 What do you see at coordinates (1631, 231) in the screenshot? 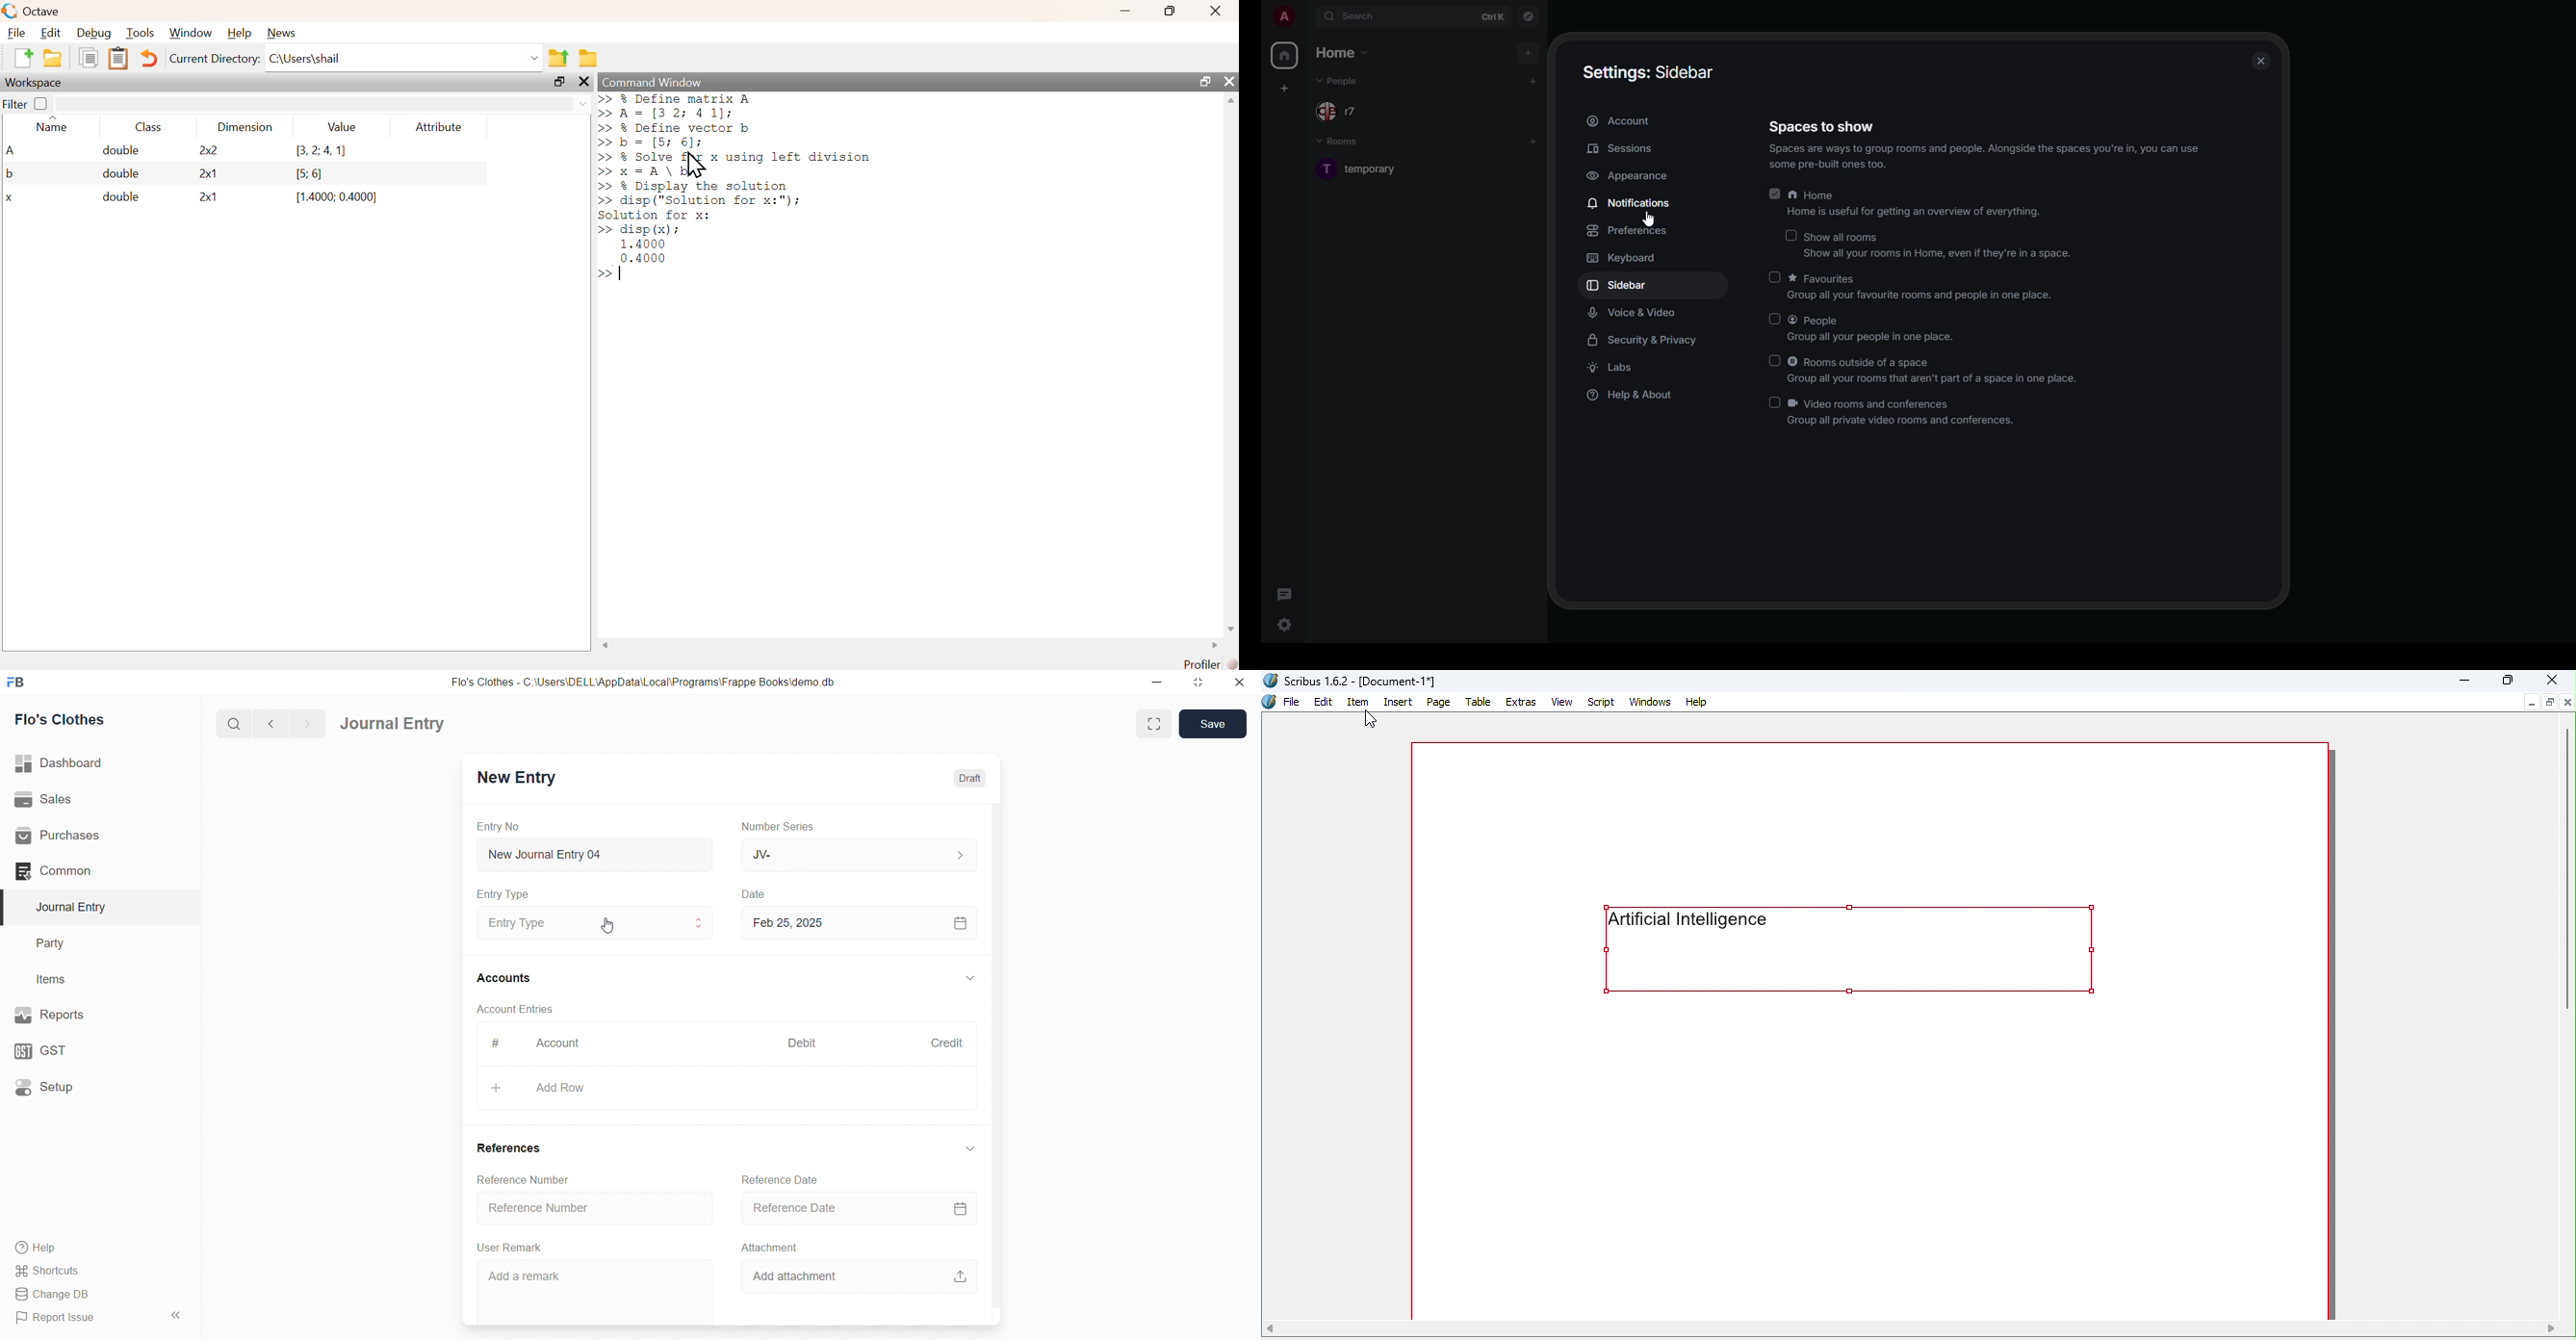
I see `preferences` at bounding box center [1631, 231].